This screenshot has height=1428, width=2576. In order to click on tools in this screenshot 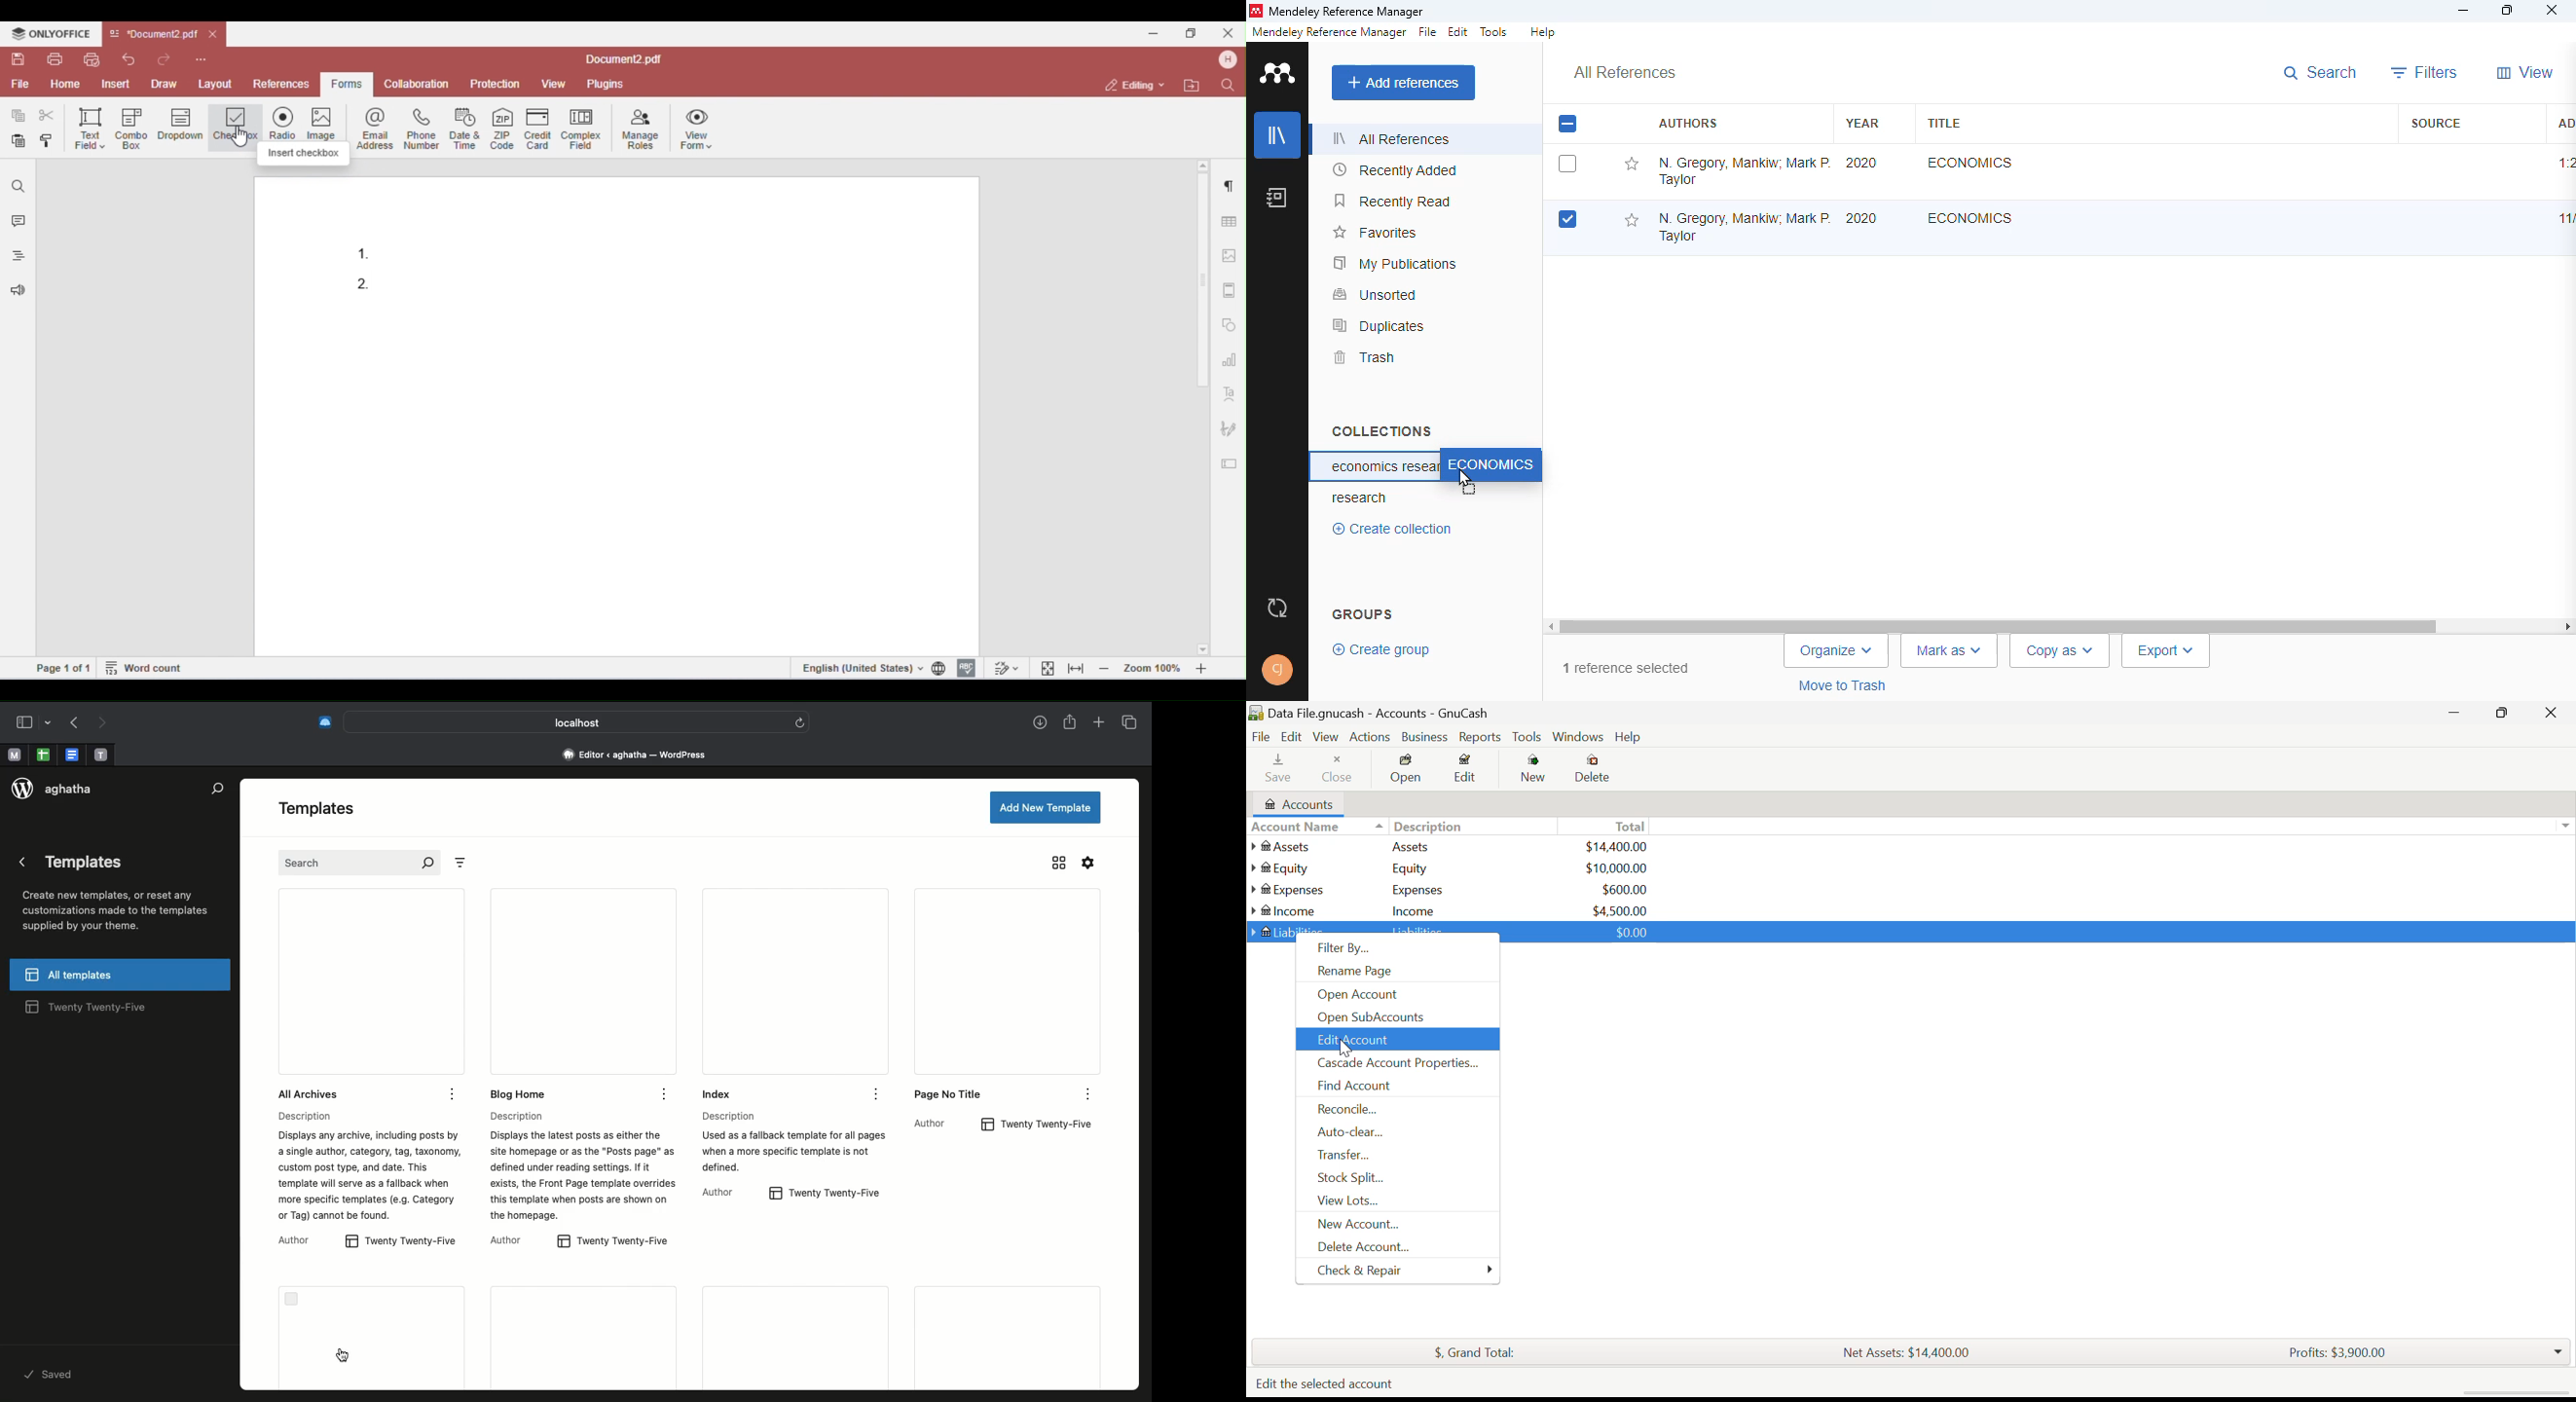, I will do `click(1494, 32)`.